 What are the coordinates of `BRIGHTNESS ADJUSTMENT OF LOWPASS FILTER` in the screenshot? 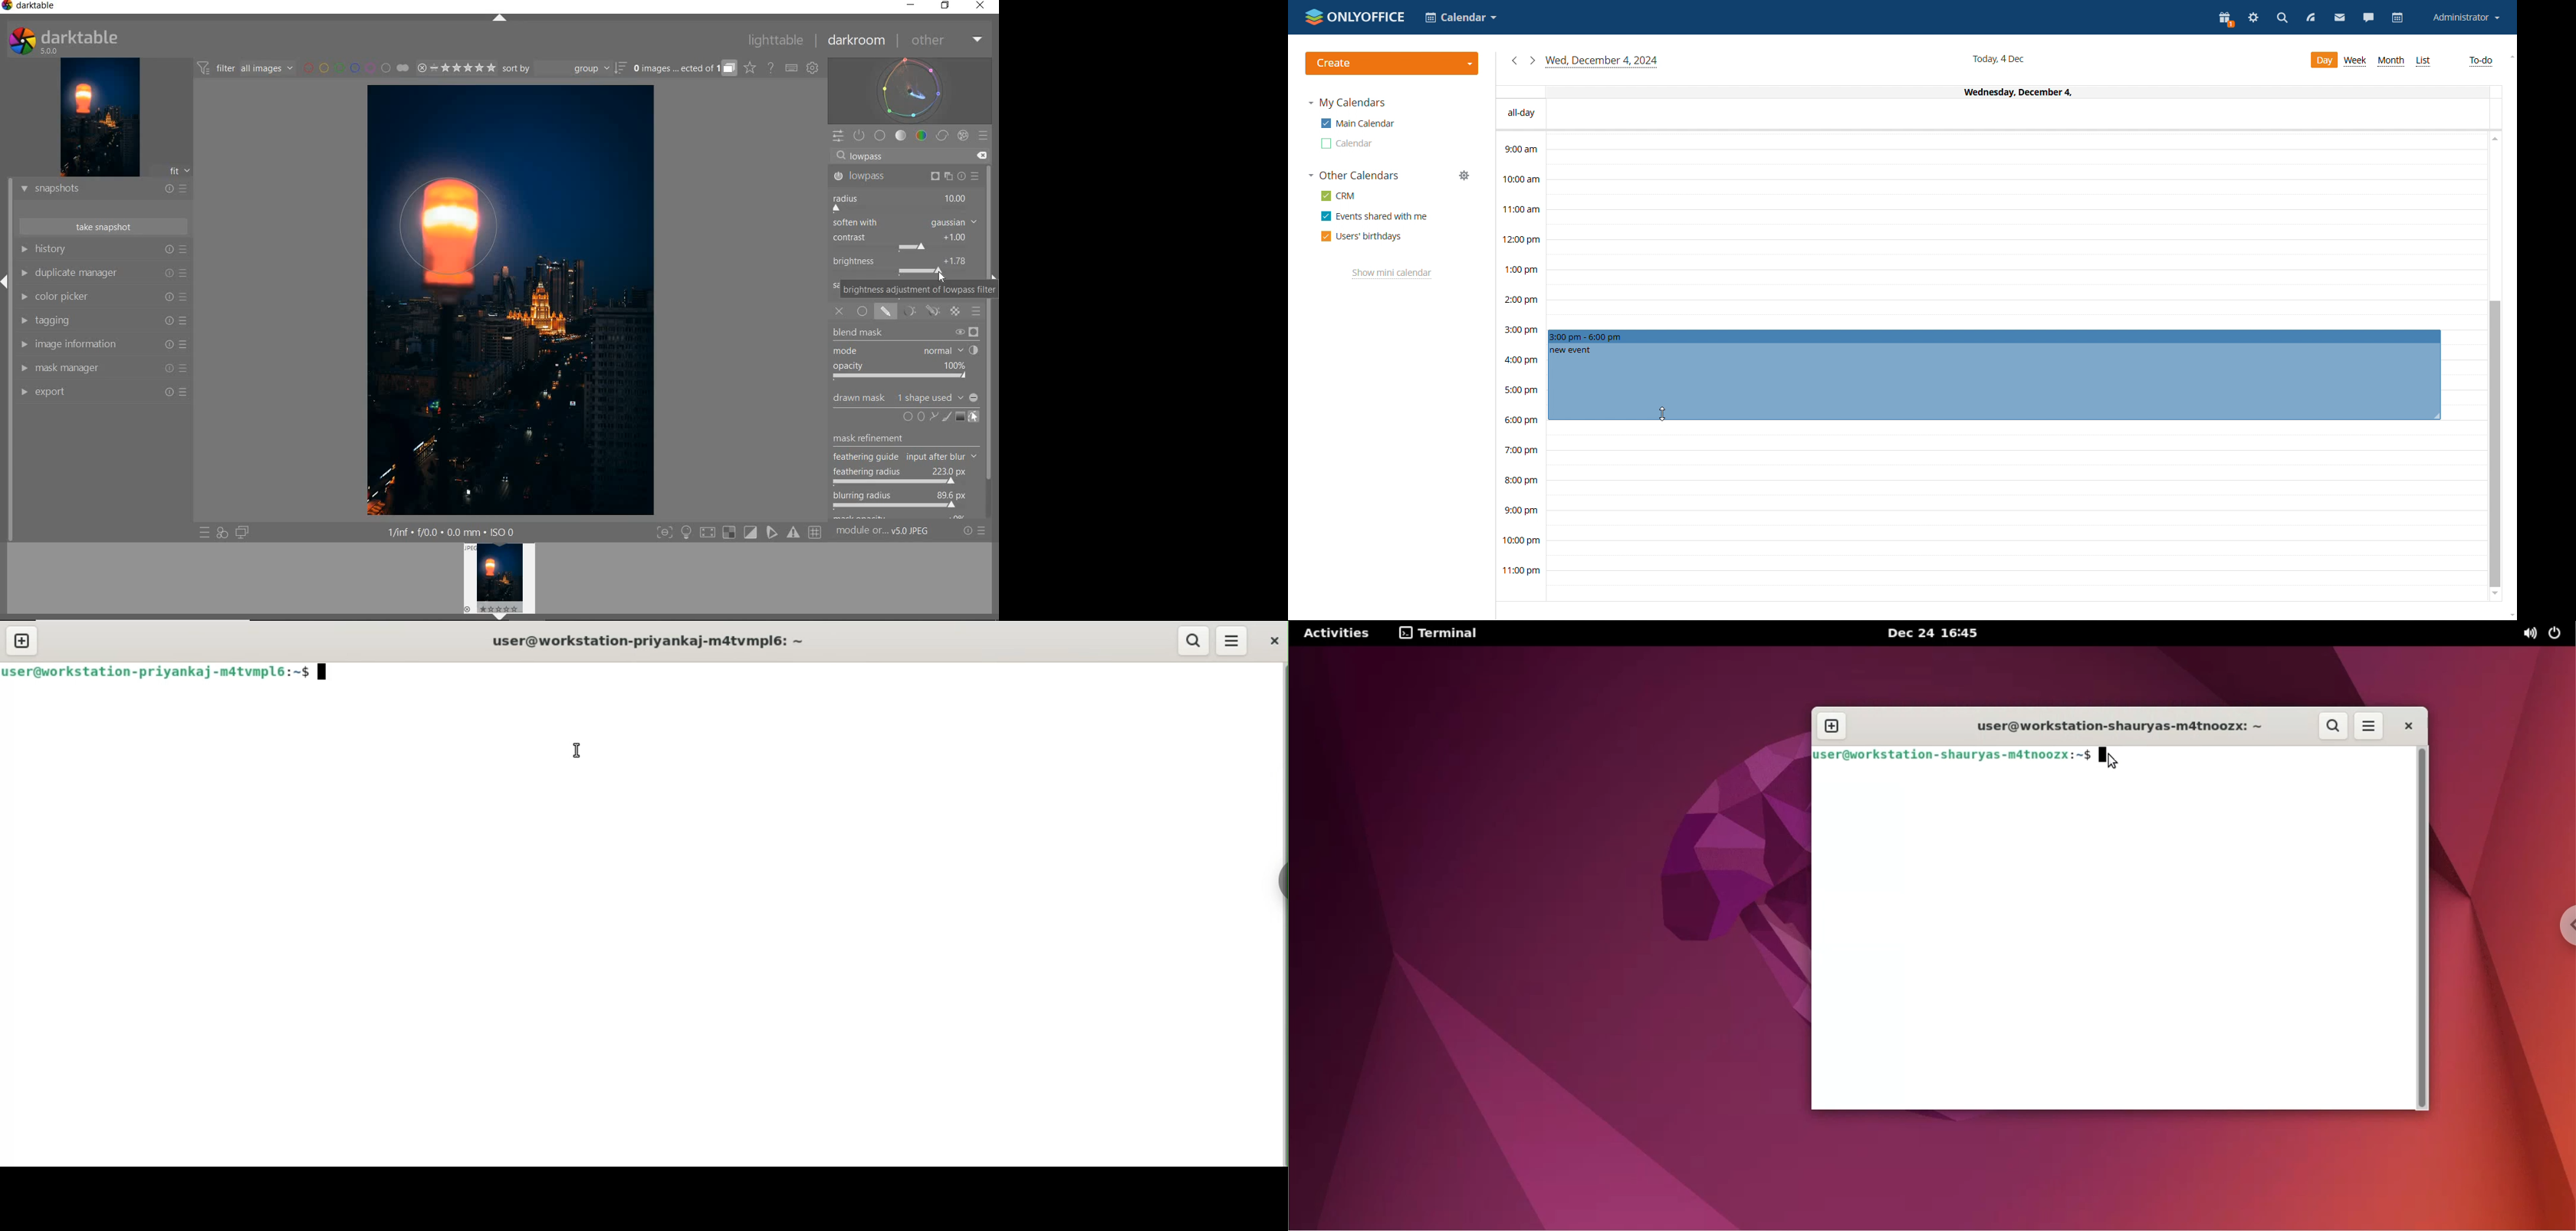 It's located at (918, 289).